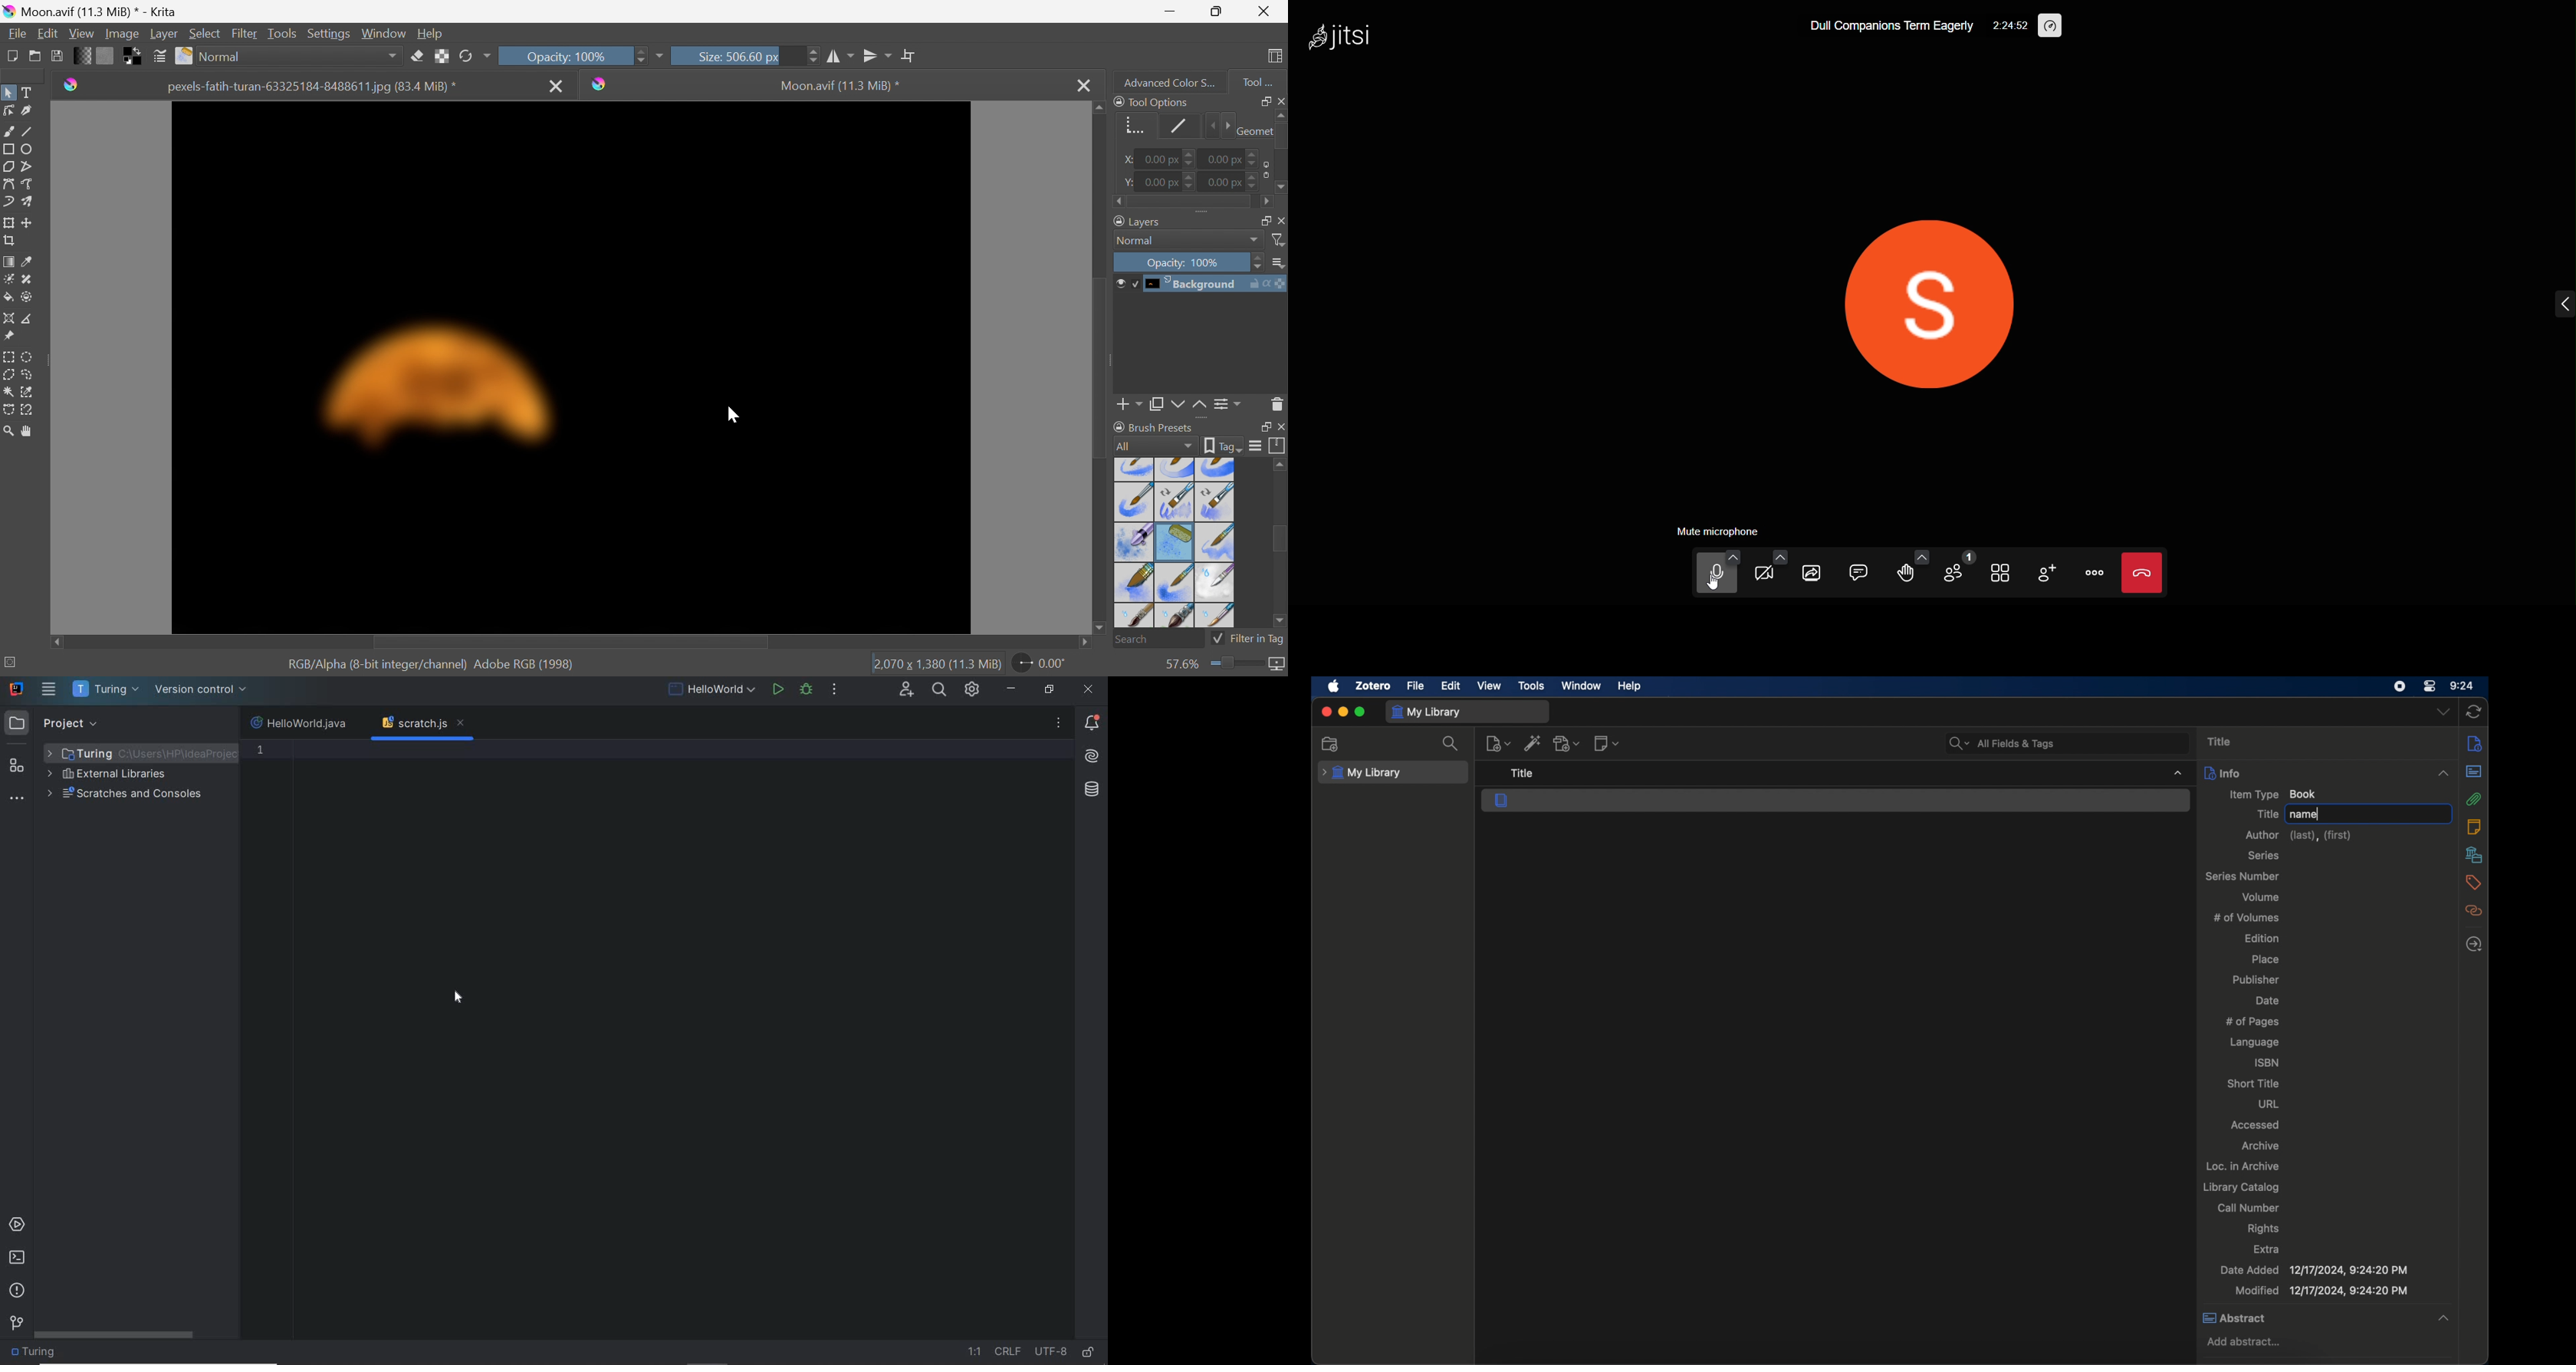 This screenshot has height=1372, width=2576. I want to click on Preserve Alpha, so click(439, 57).